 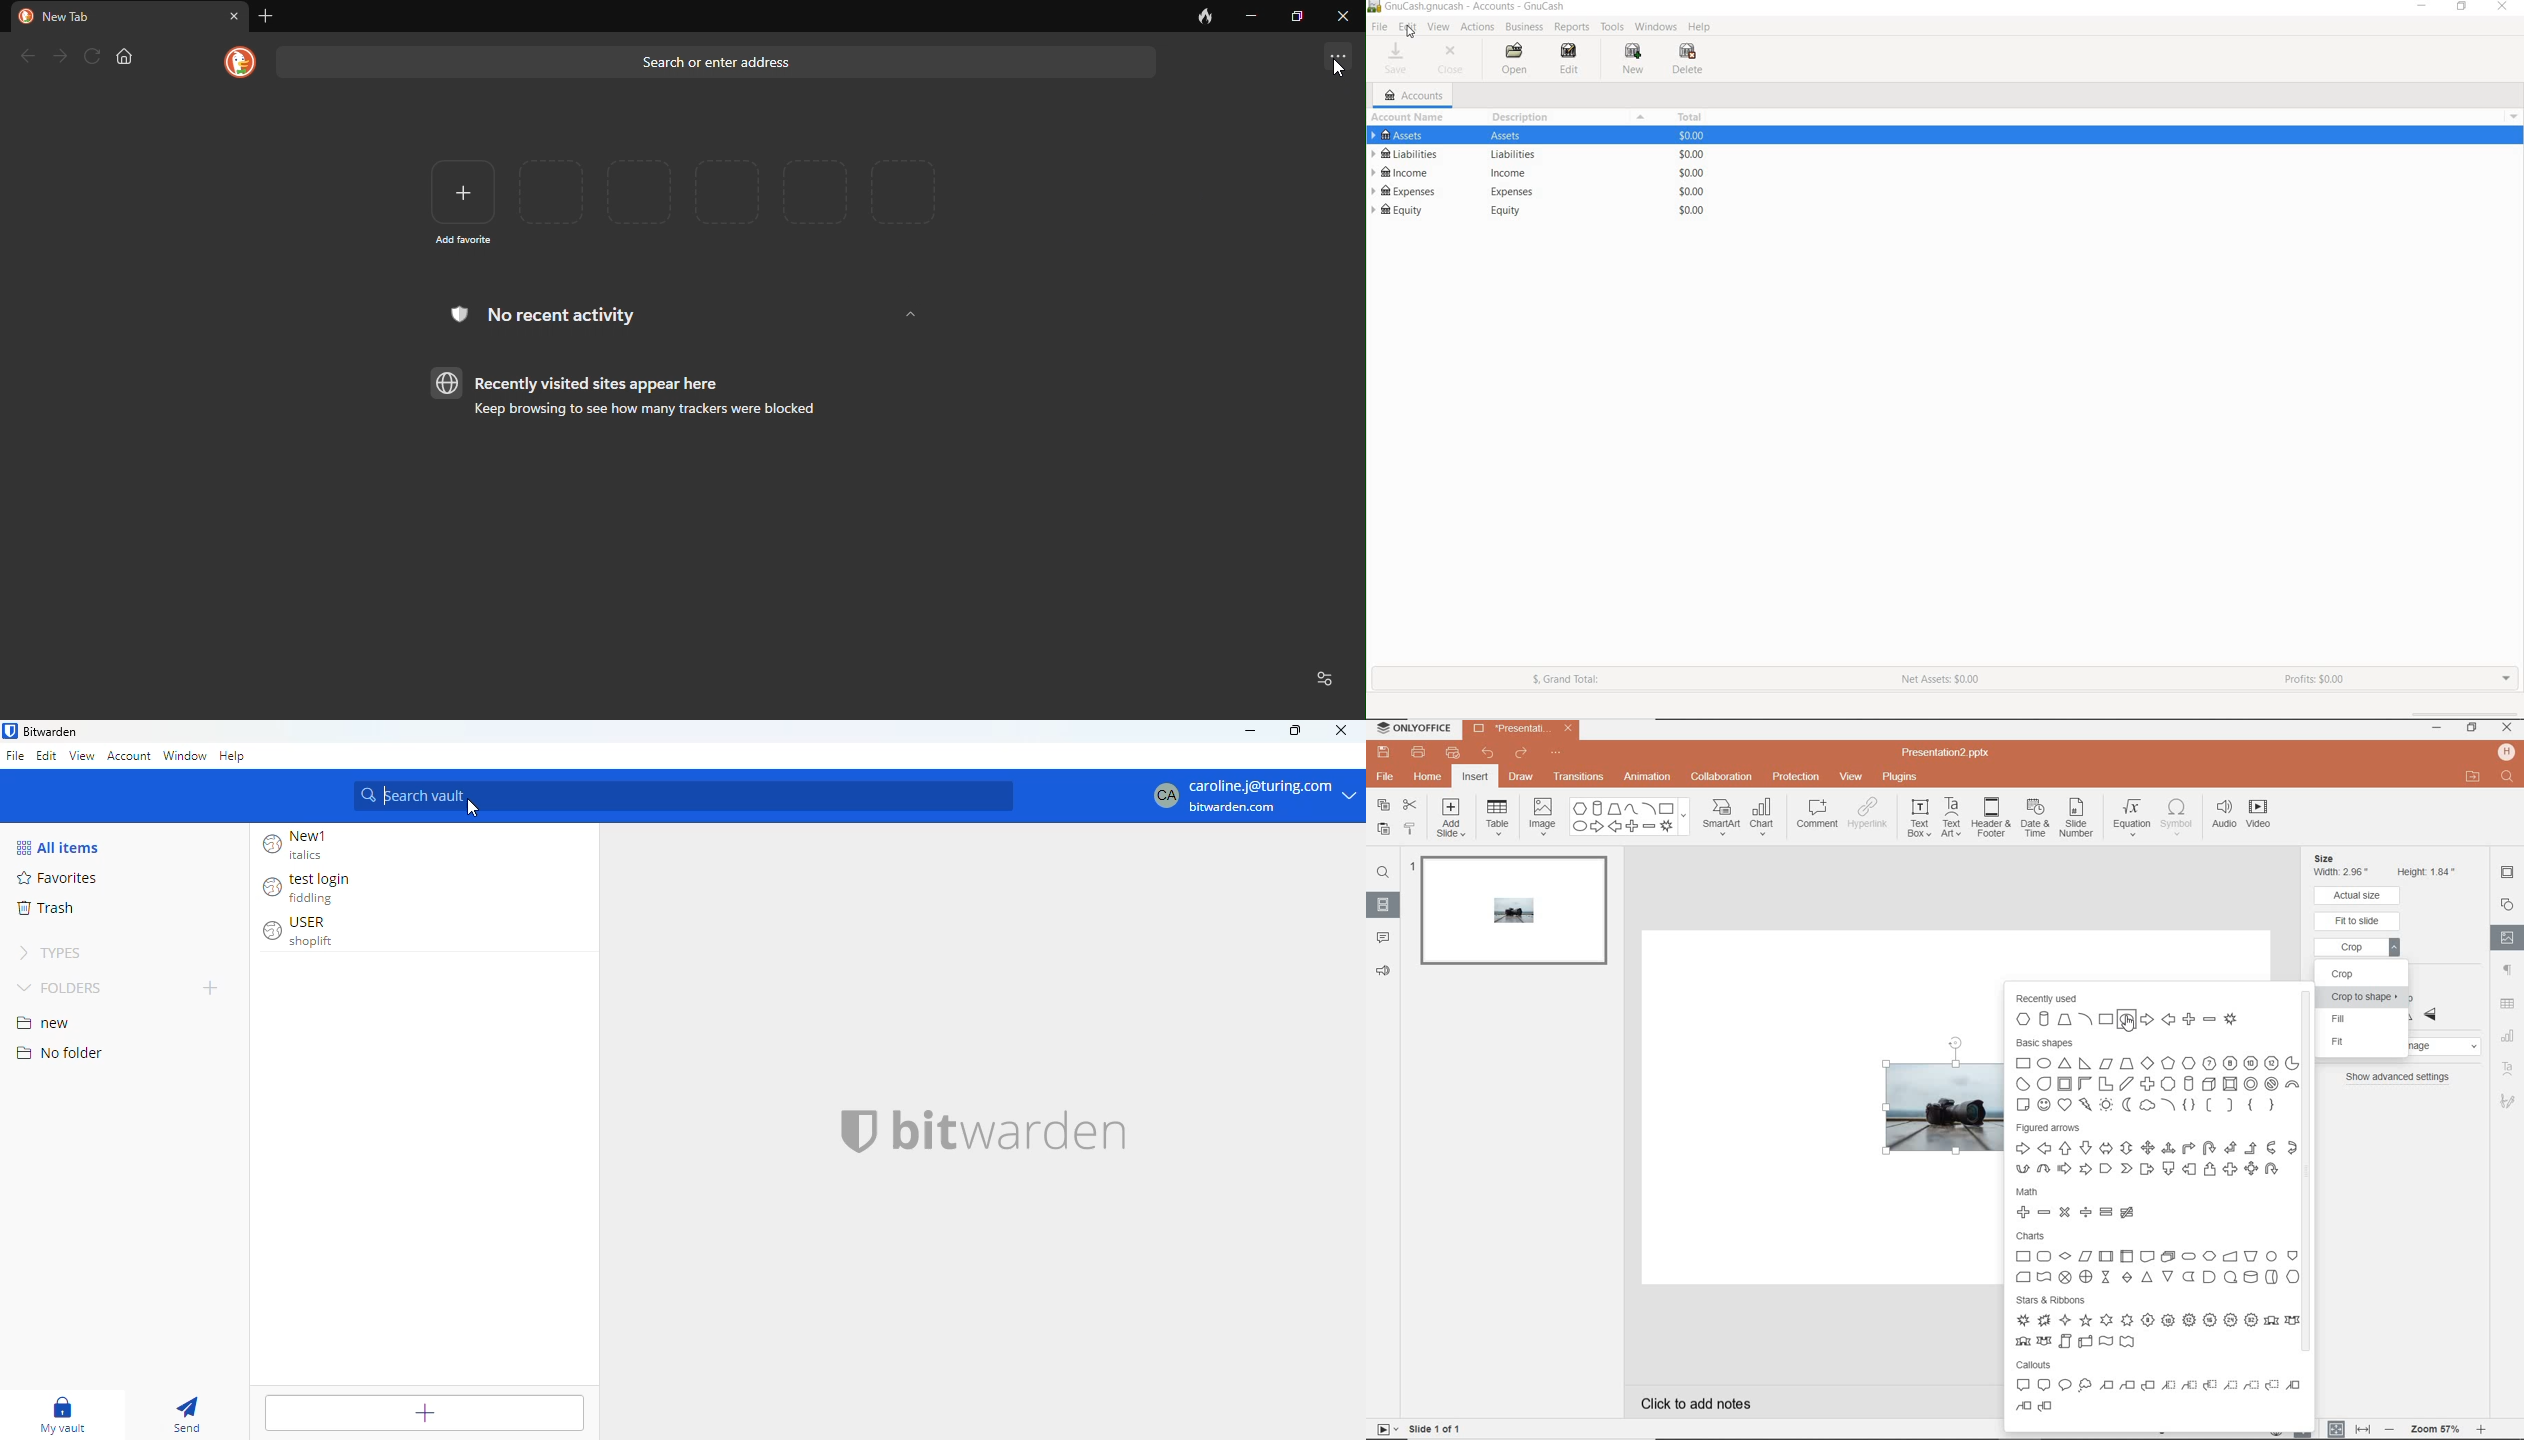 I want to click on collaboration, so click(x=1723, y=778).